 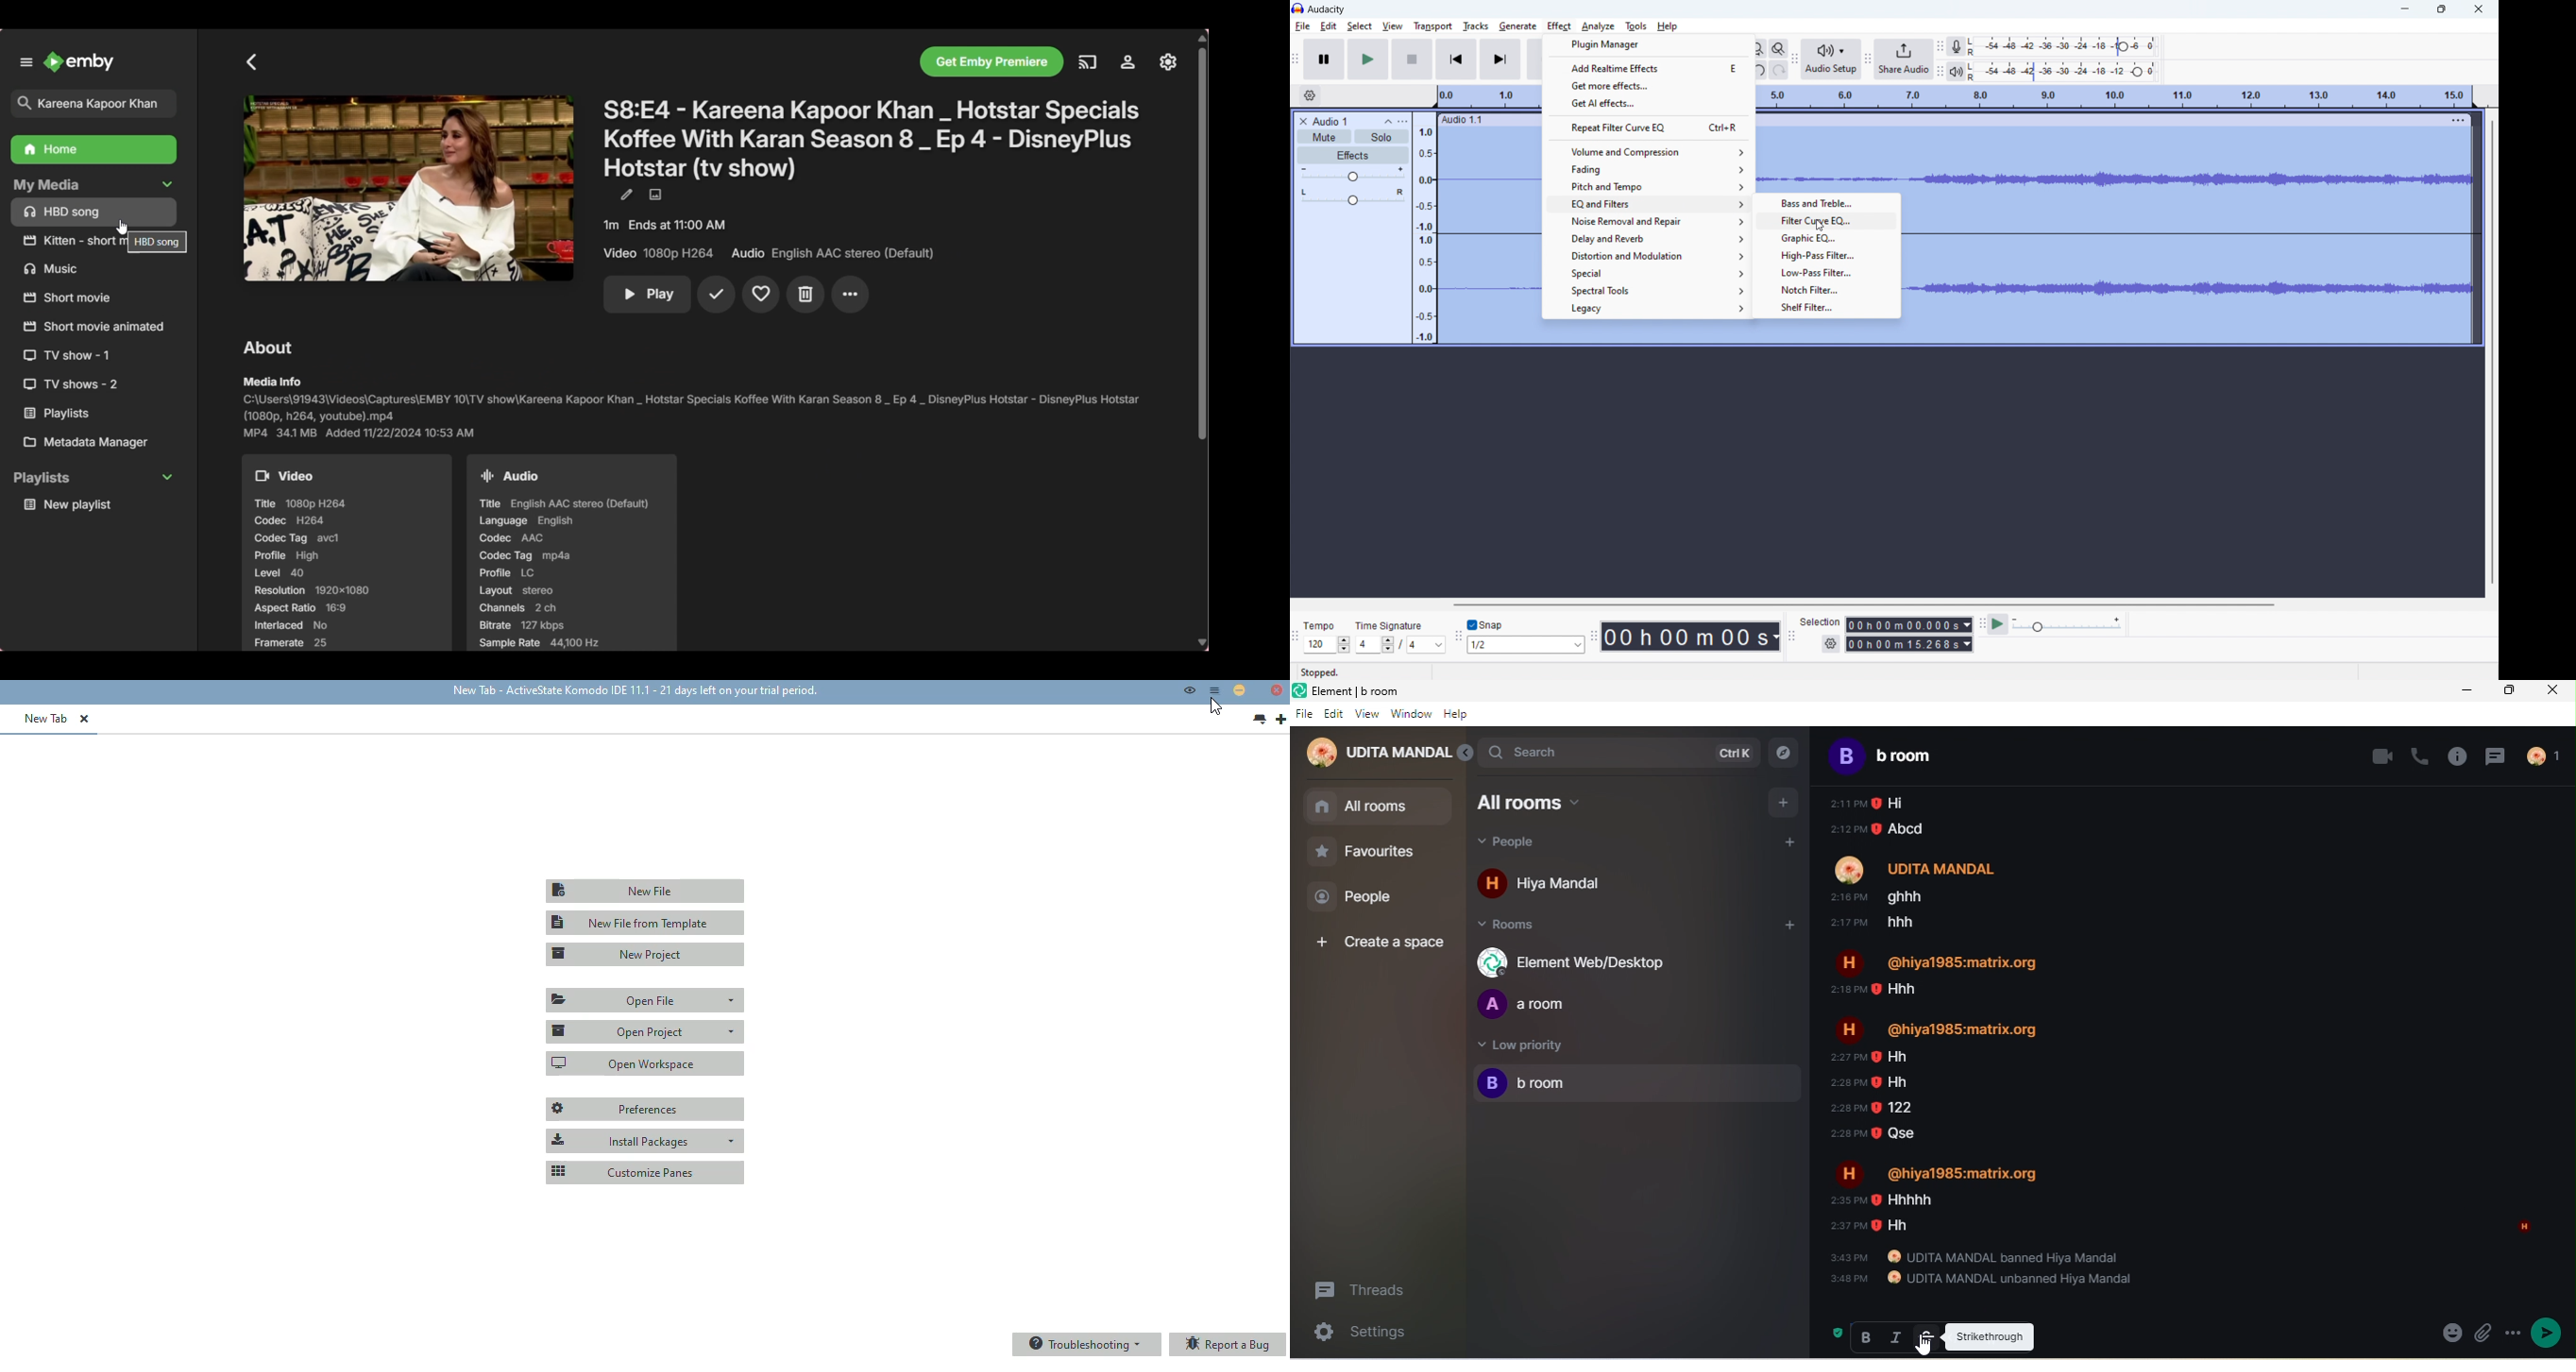 What do you see at coordinates (1761, 69) in the screenshot?
I see `undo` at bounding box center [1761, 69].